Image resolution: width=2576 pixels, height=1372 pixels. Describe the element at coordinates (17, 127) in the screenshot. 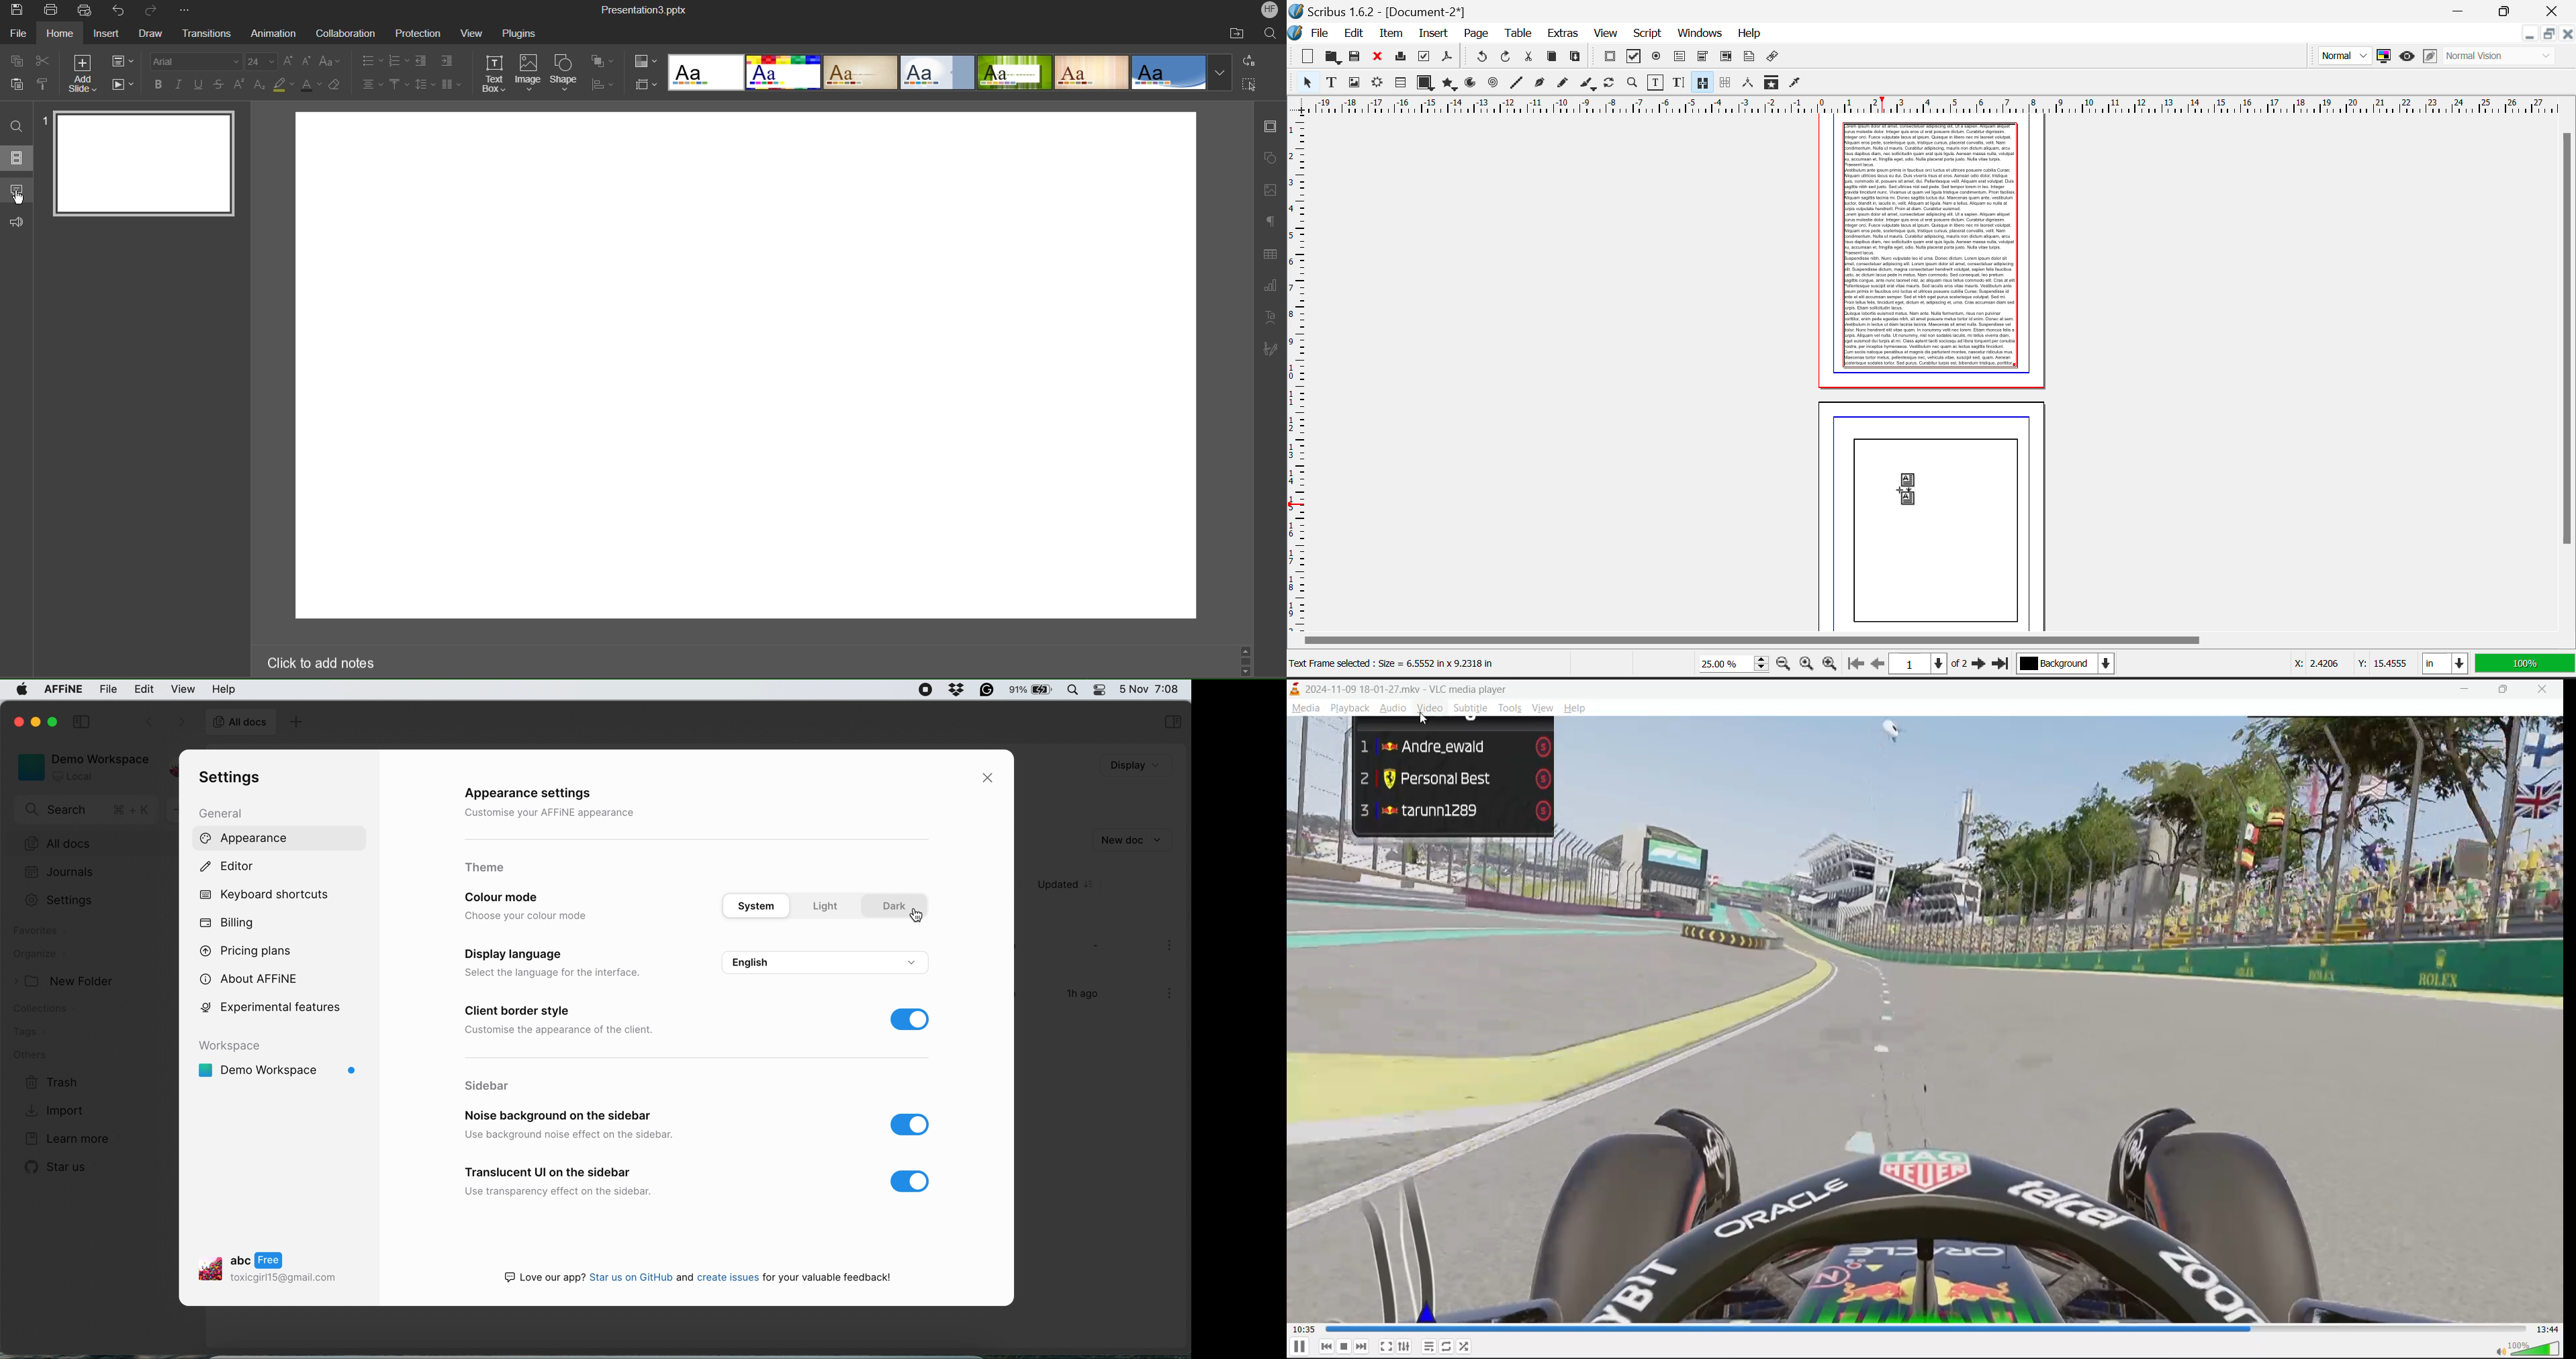

I see `Find` at that location.